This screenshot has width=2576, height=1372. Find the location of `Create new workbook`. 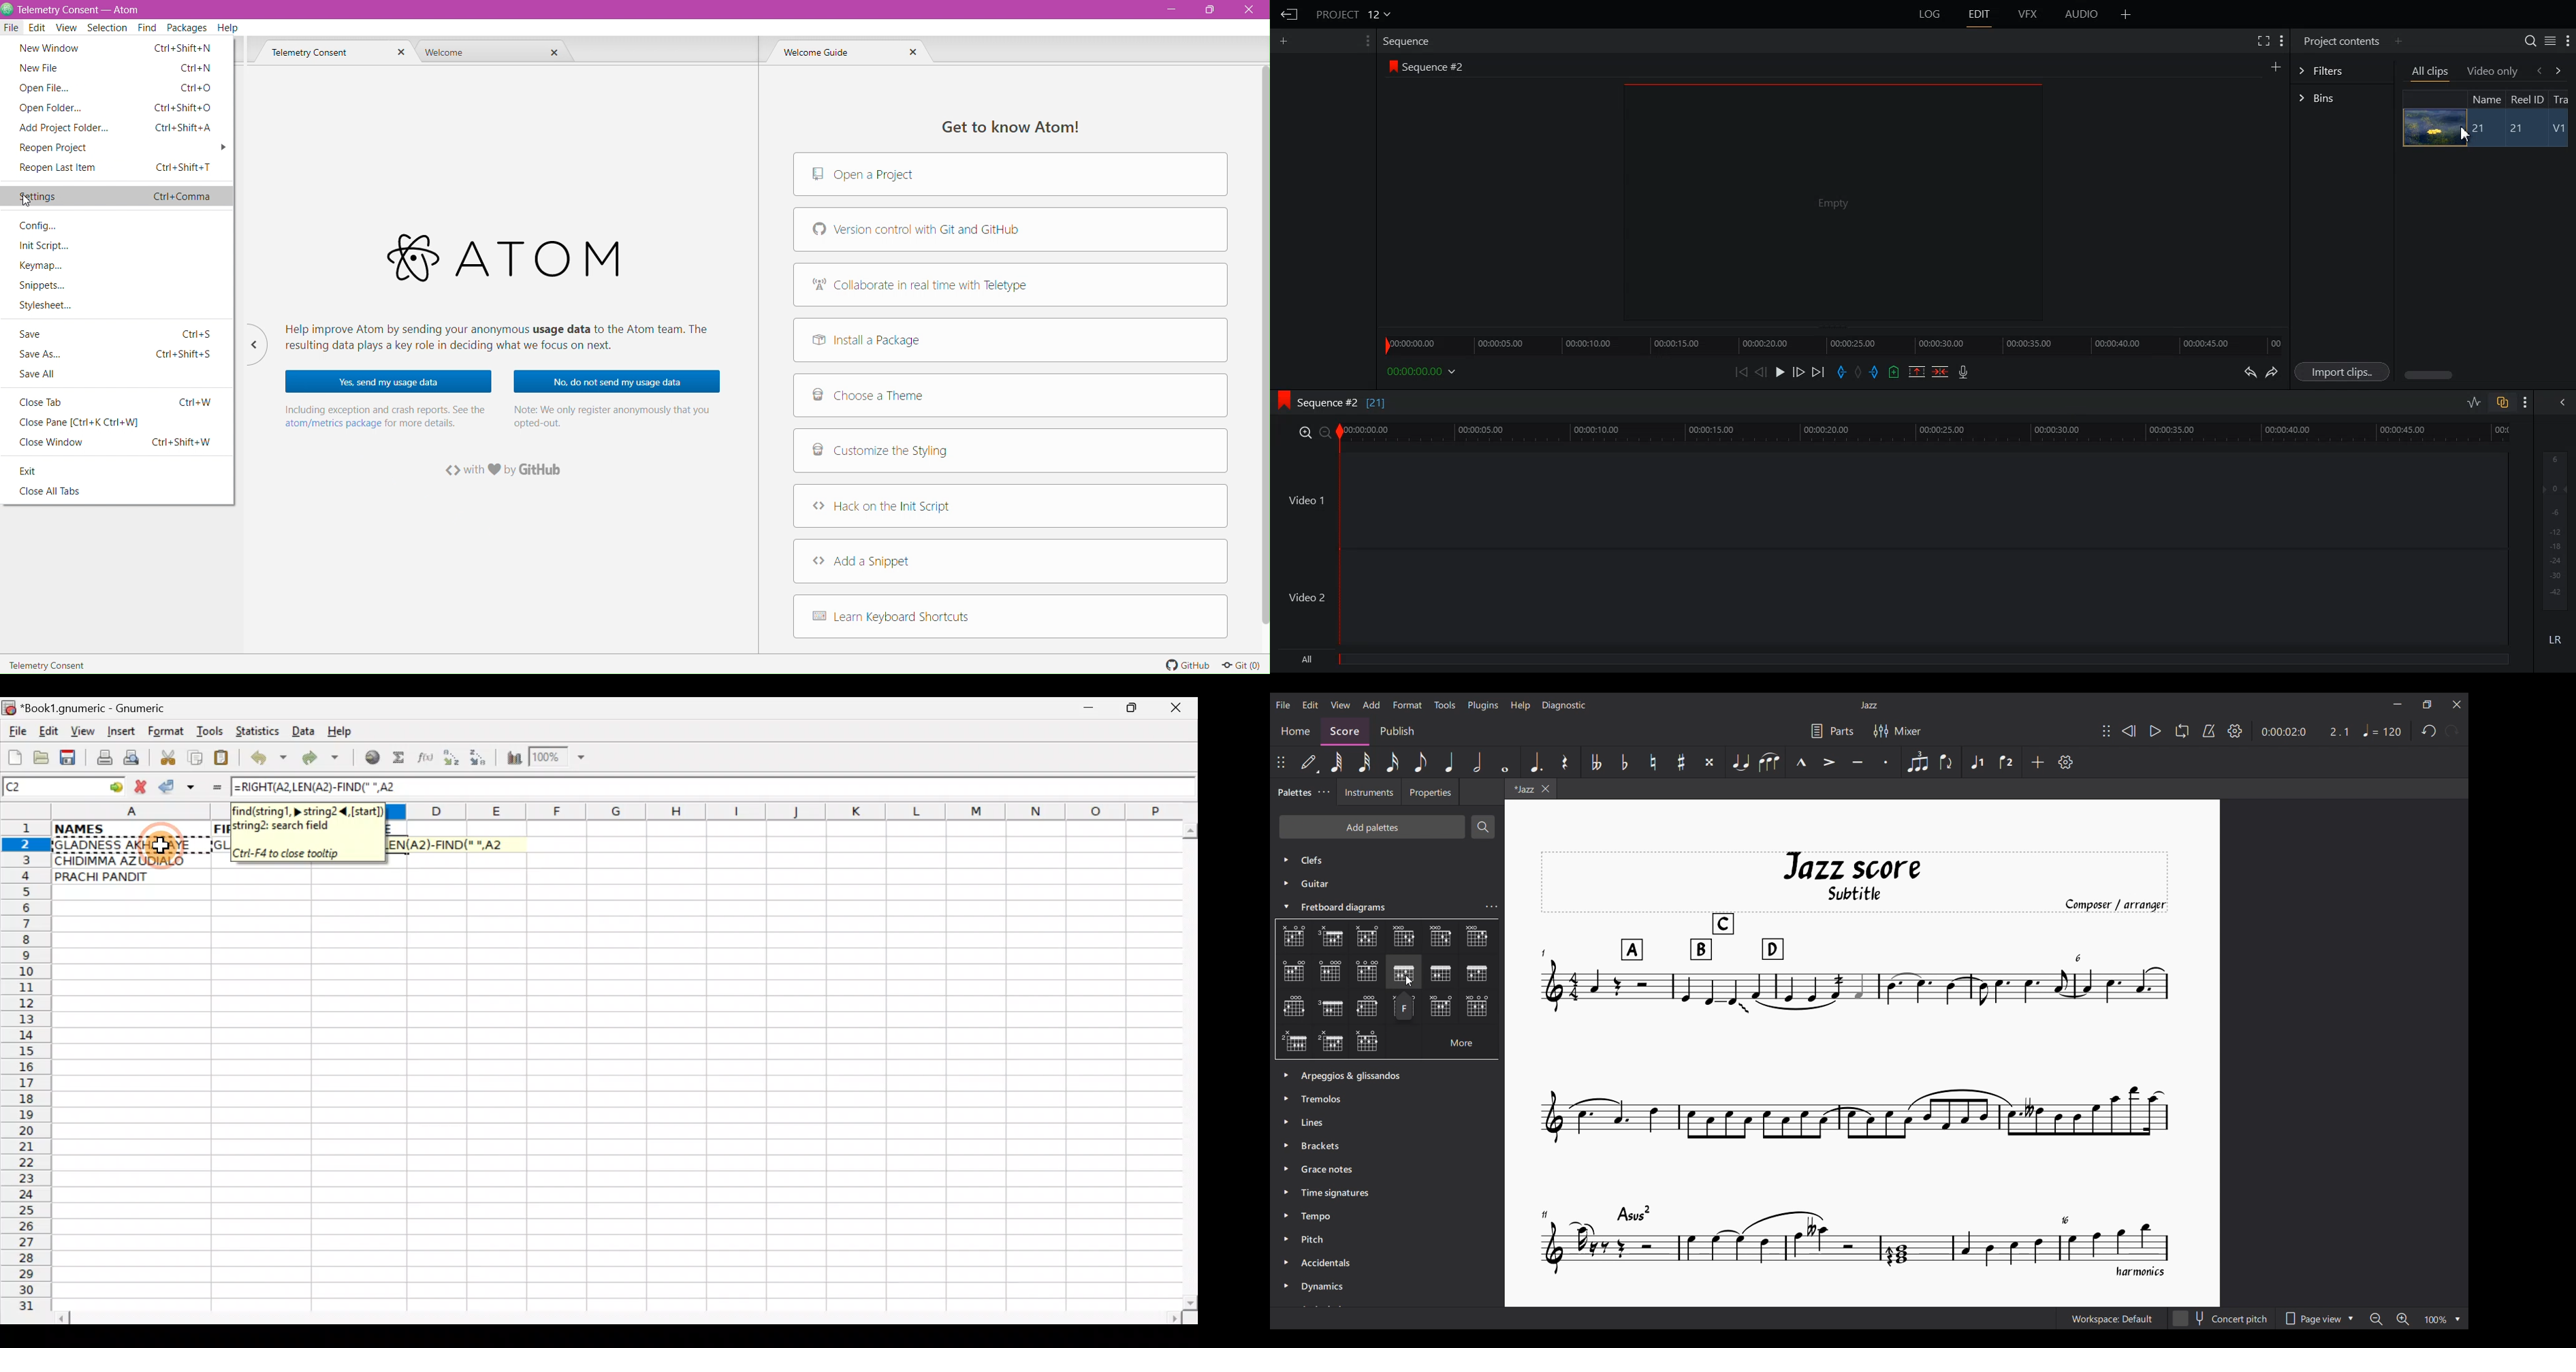

Create new workbook is located at coordinates (14, 755).